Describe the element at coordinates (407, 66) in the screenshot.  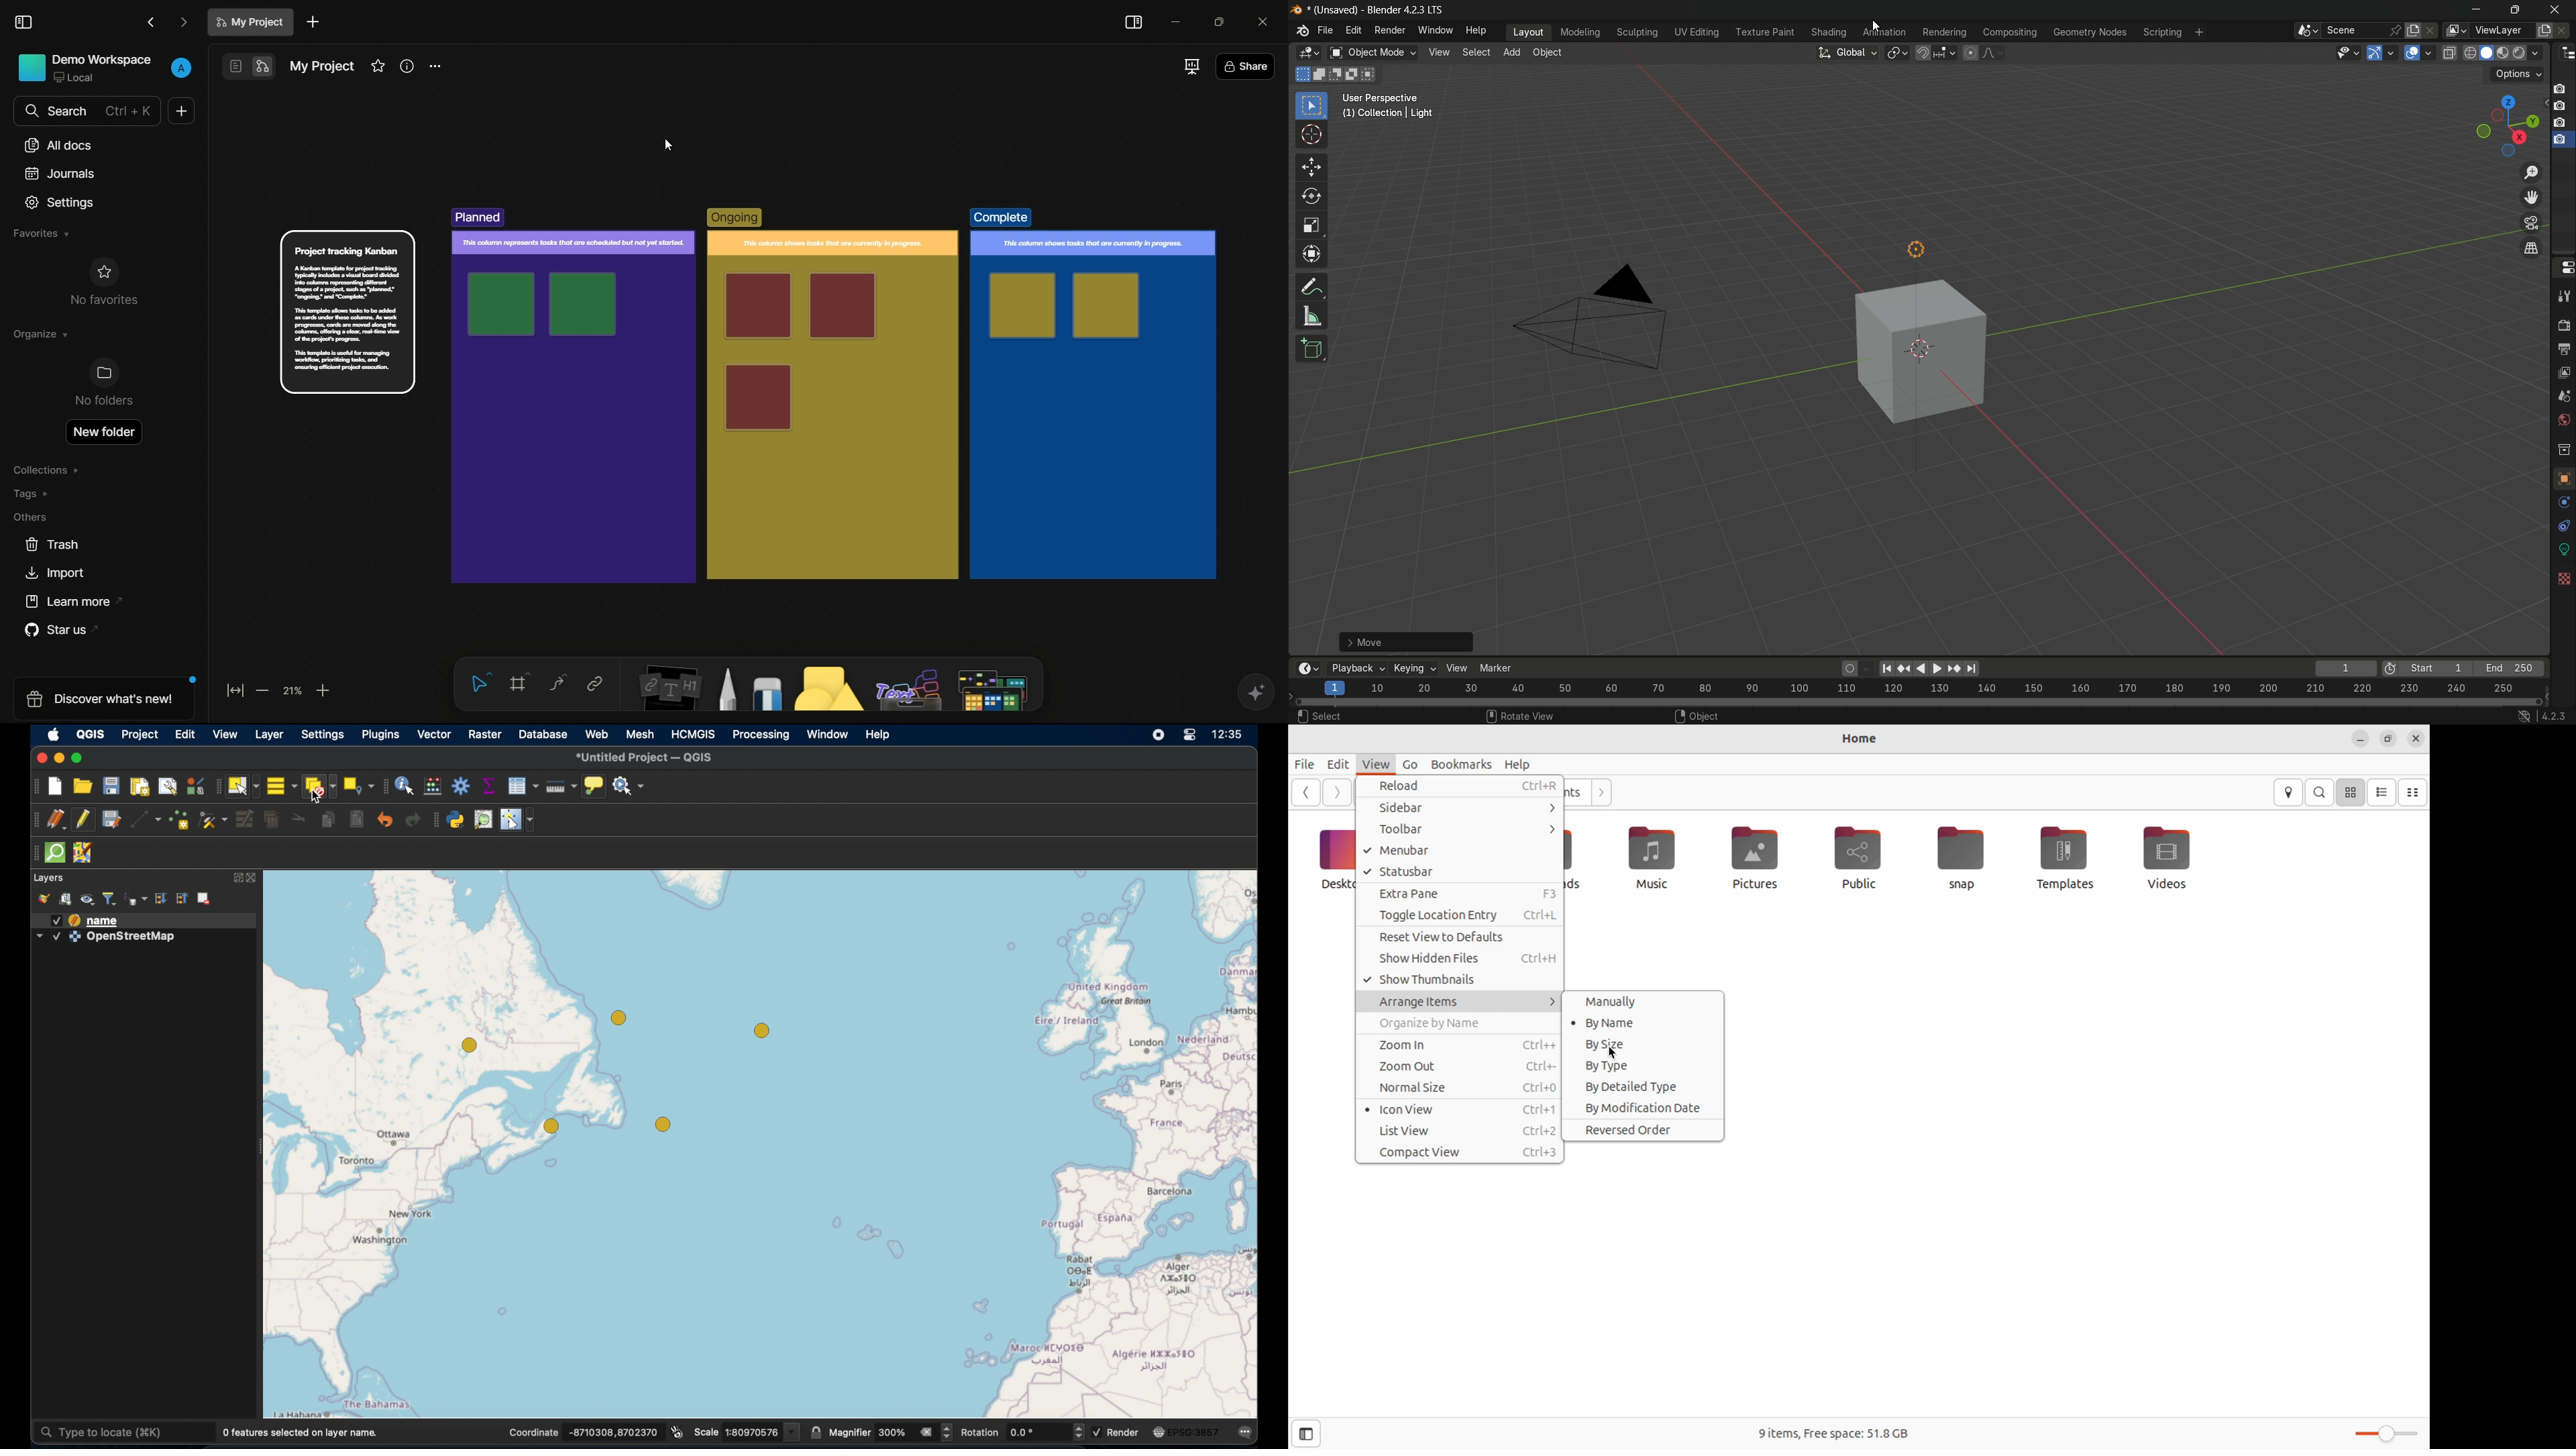
I see `informations` at that location.